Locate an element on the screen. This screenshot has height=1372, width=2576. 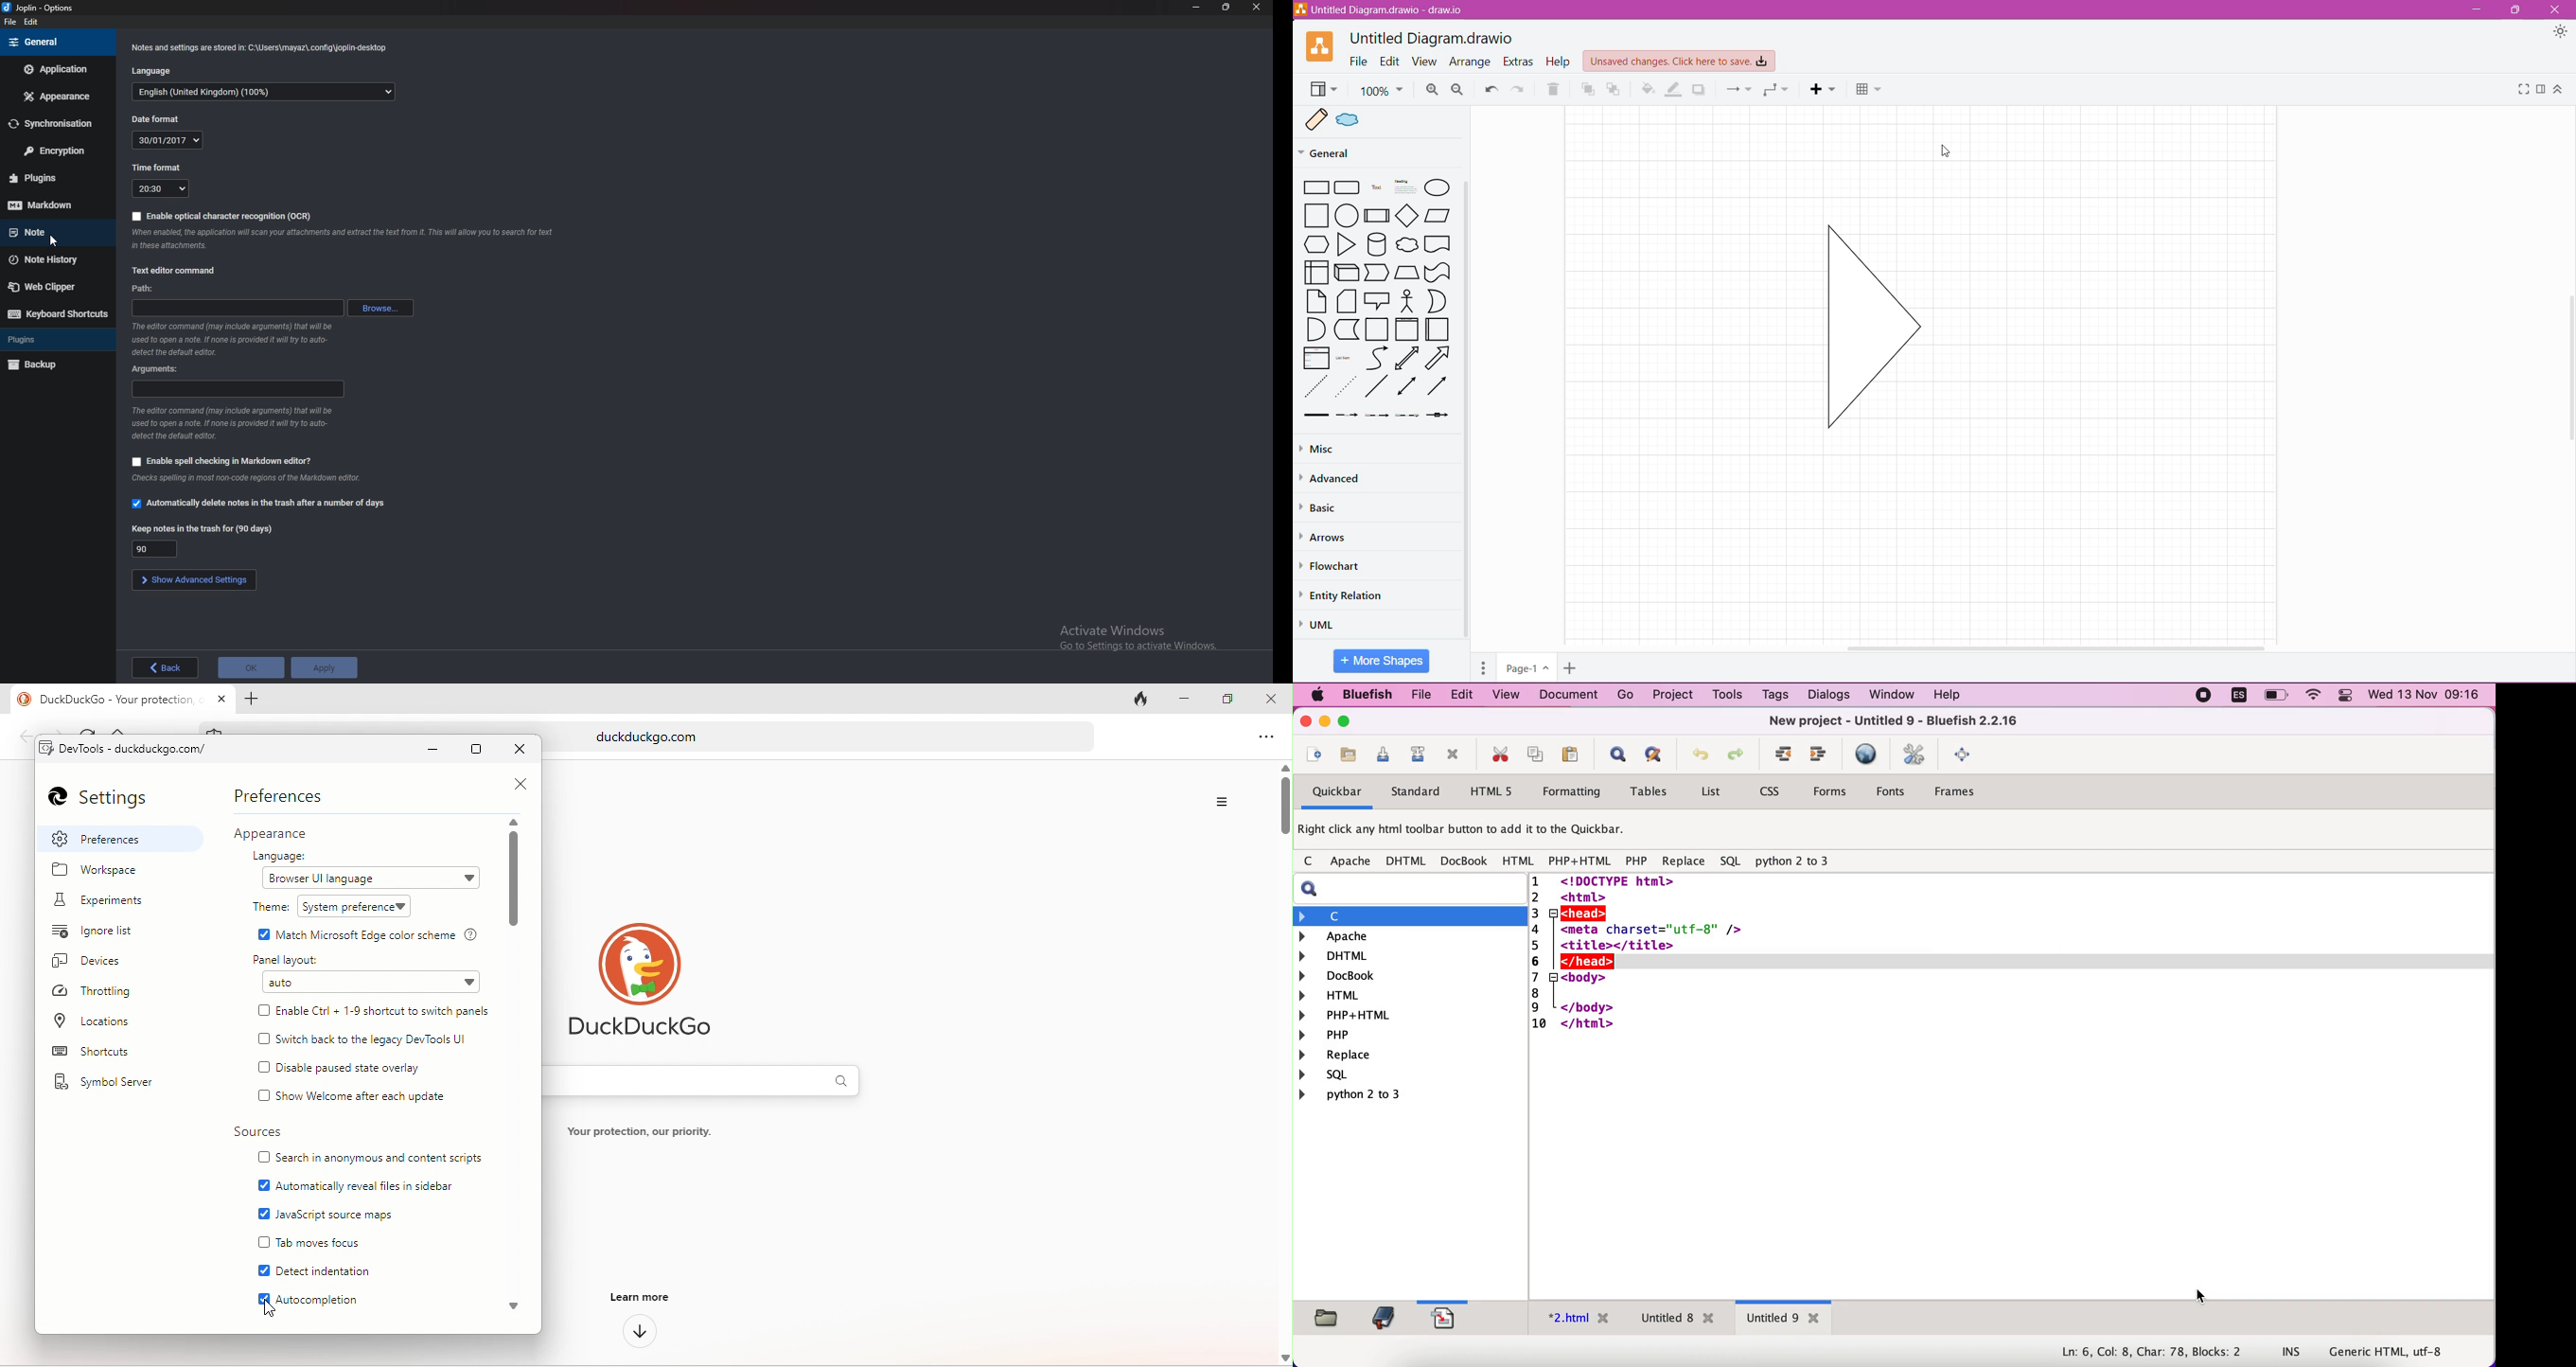
Arguments is located at coordinates (154, 368).